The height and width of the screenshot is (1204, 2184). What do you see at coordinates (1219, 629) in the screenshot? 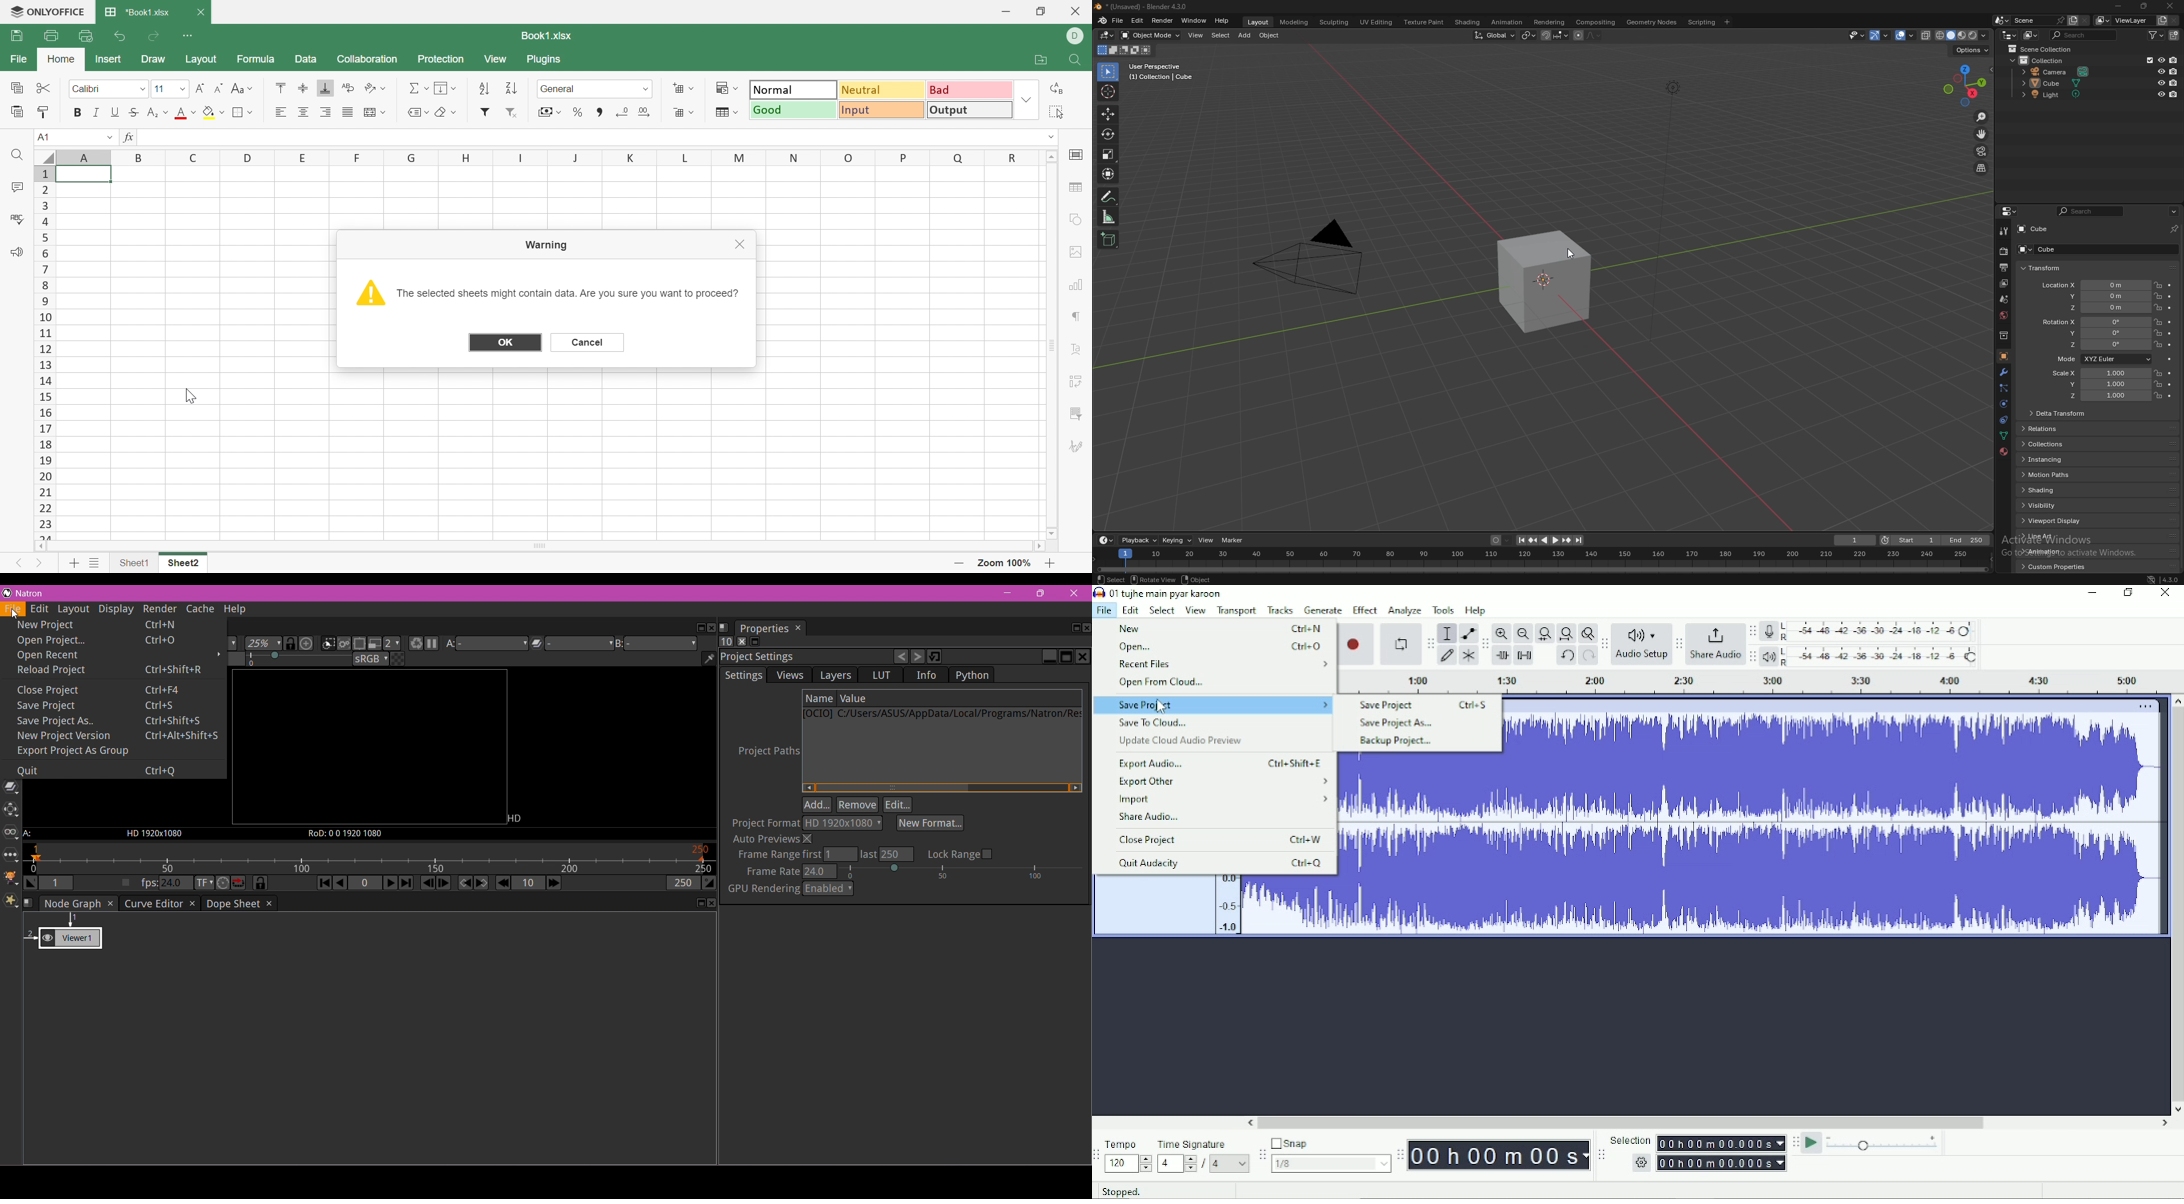
I see `New` at bounding box center [1219, 629].